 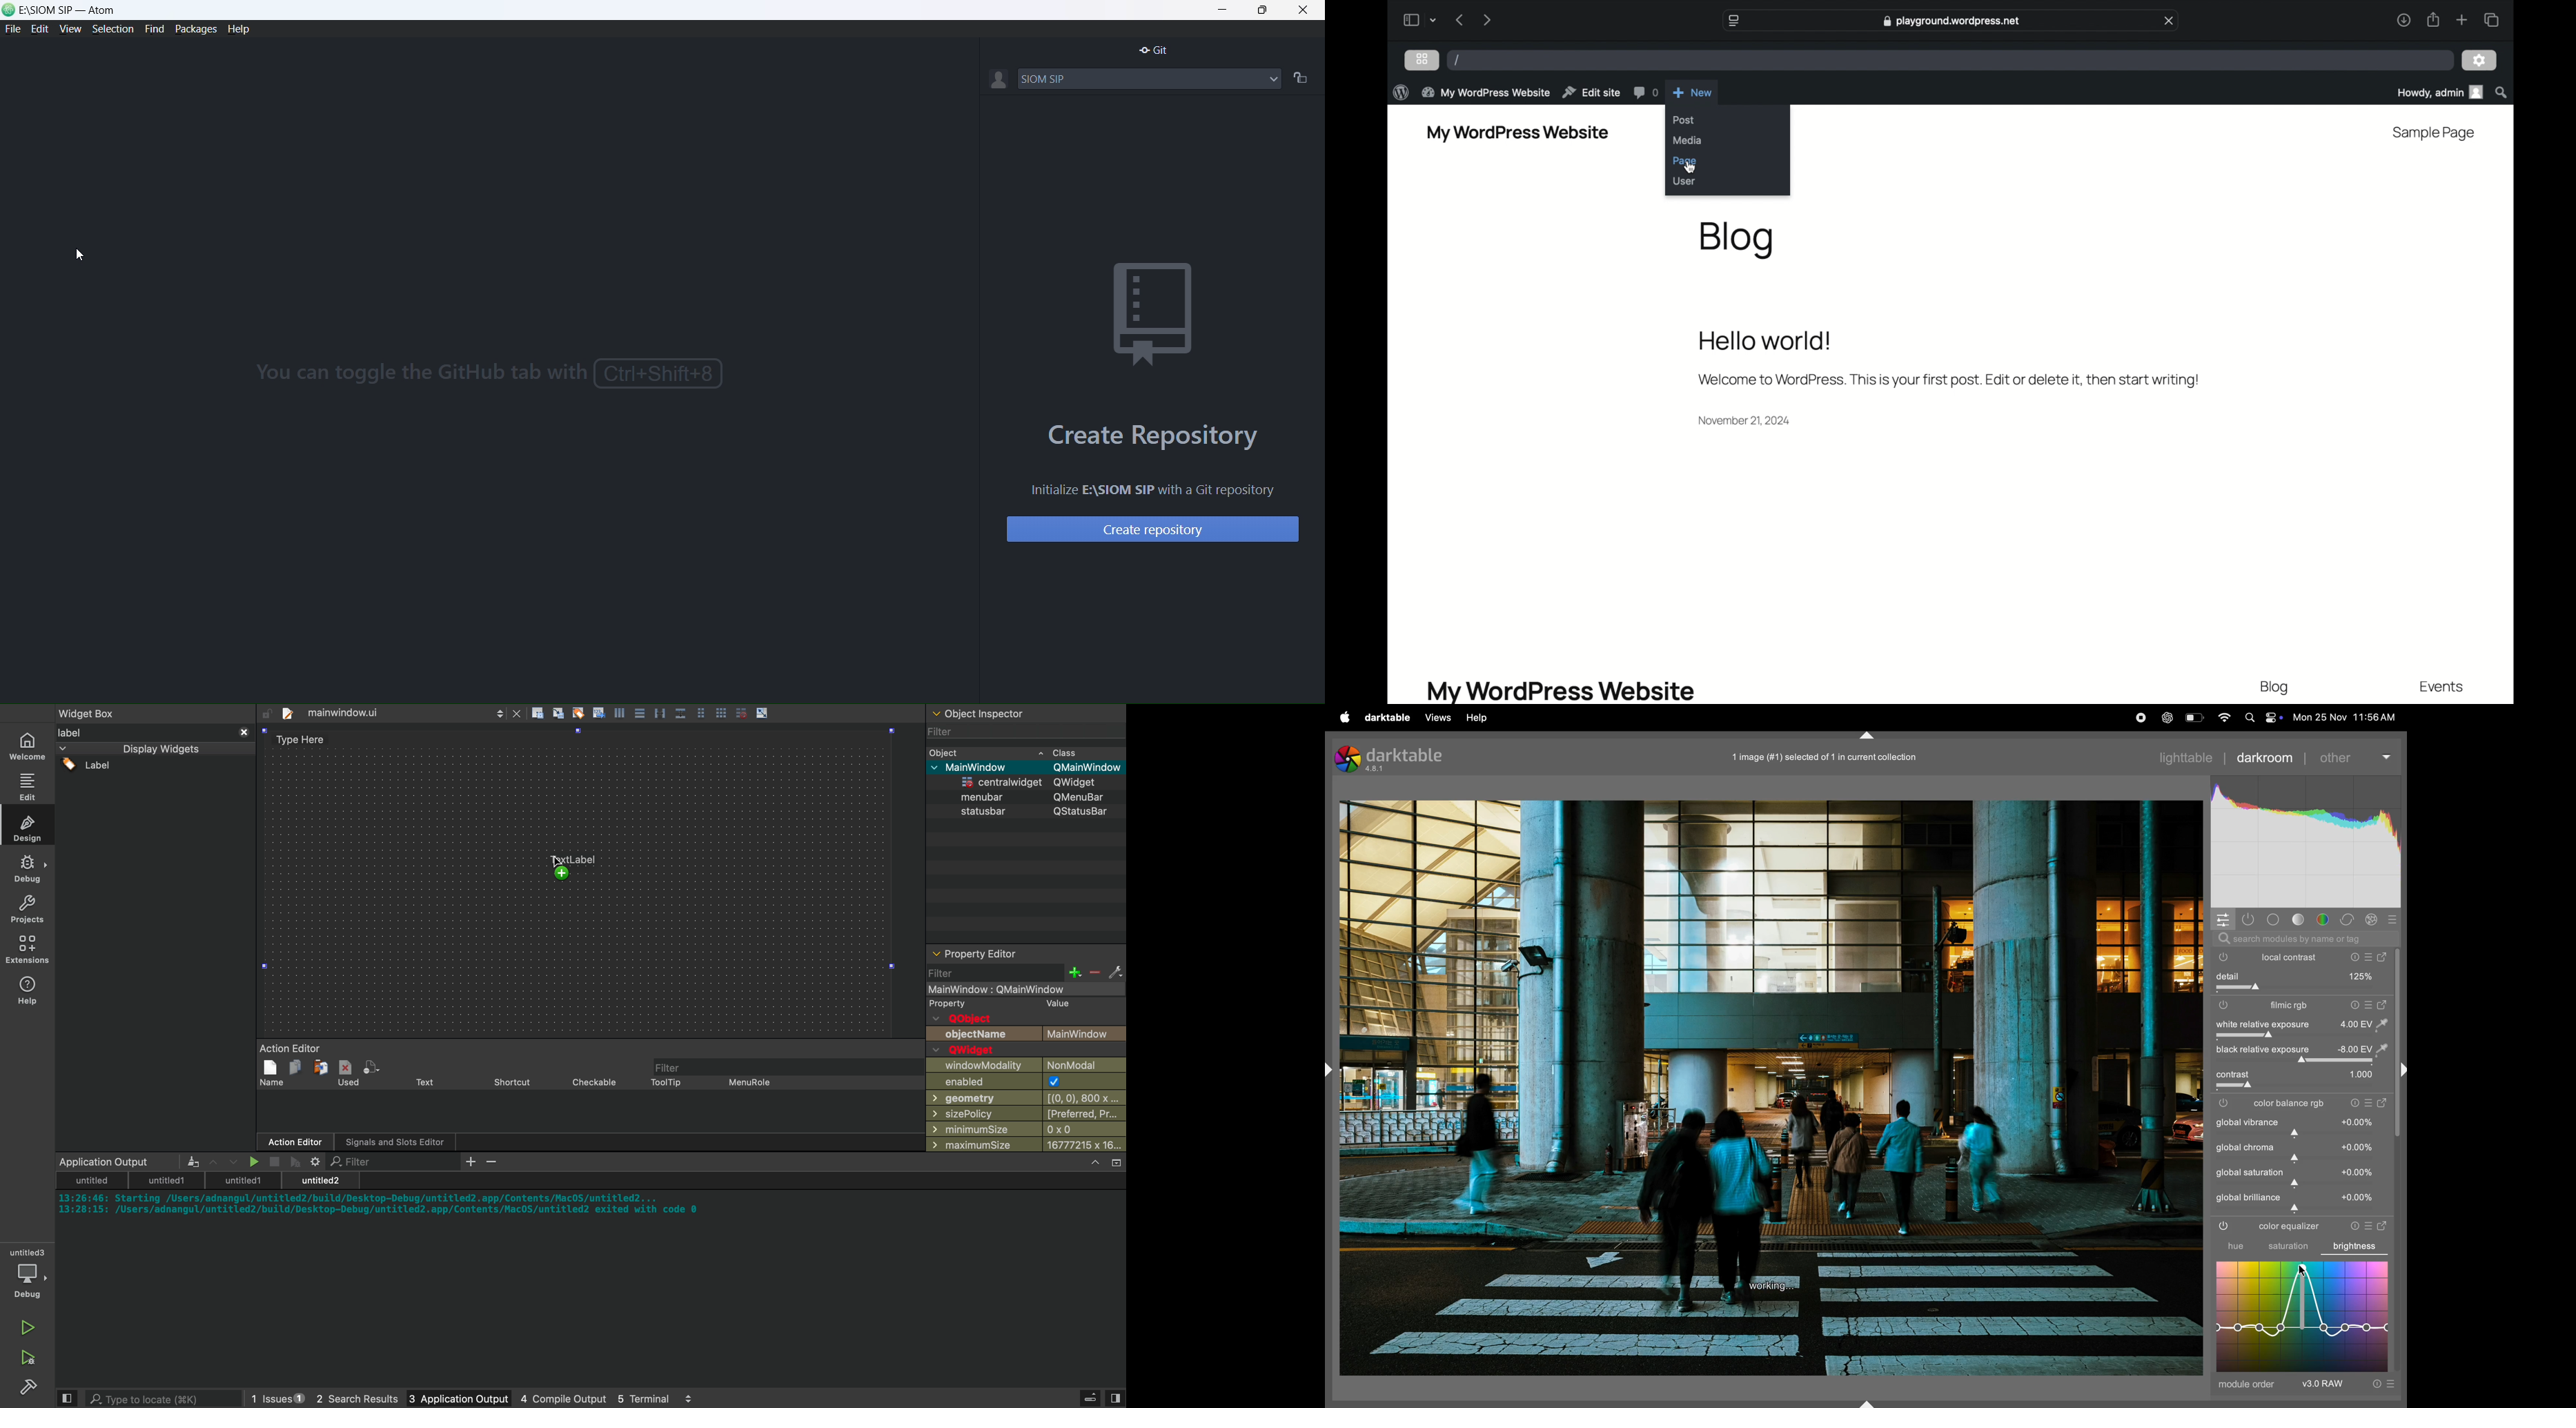 I want to click on open window, so click(x=2384, y=1224).